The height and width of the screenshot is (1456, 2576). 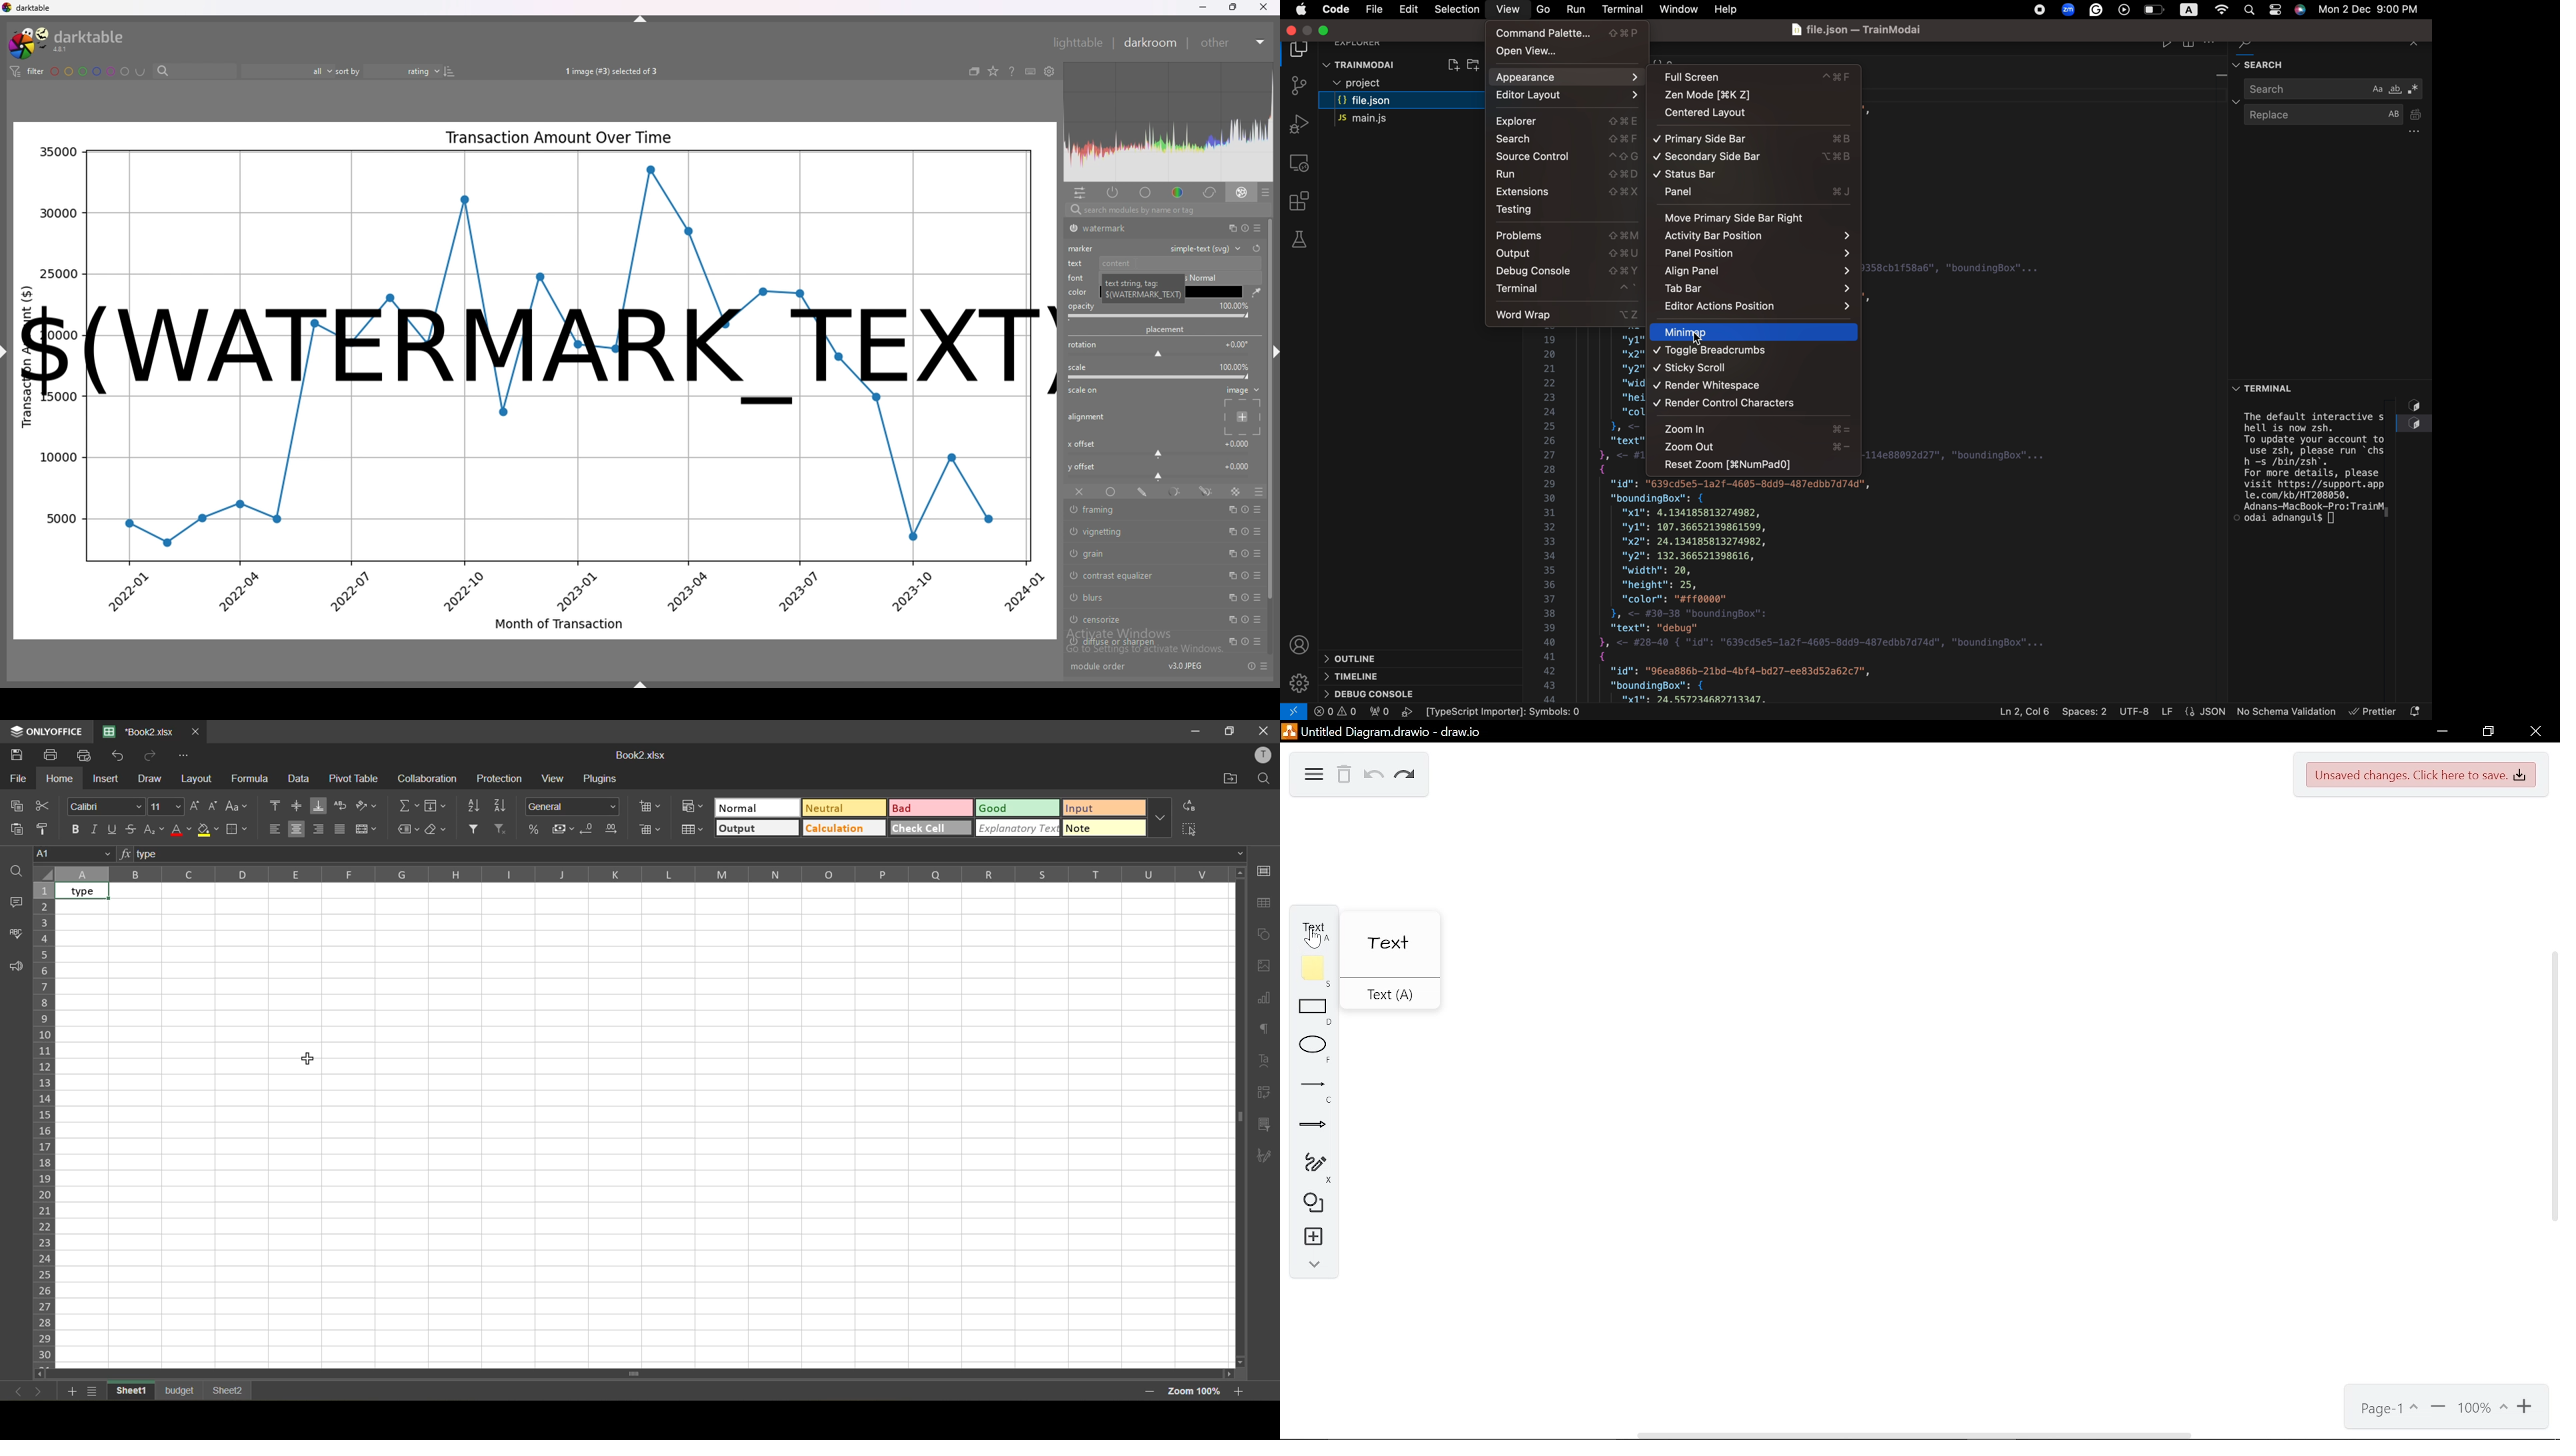 What do you see at coordinates (537, 203) in the screenshot?
I see `graph` at bounding box center [537, 203].